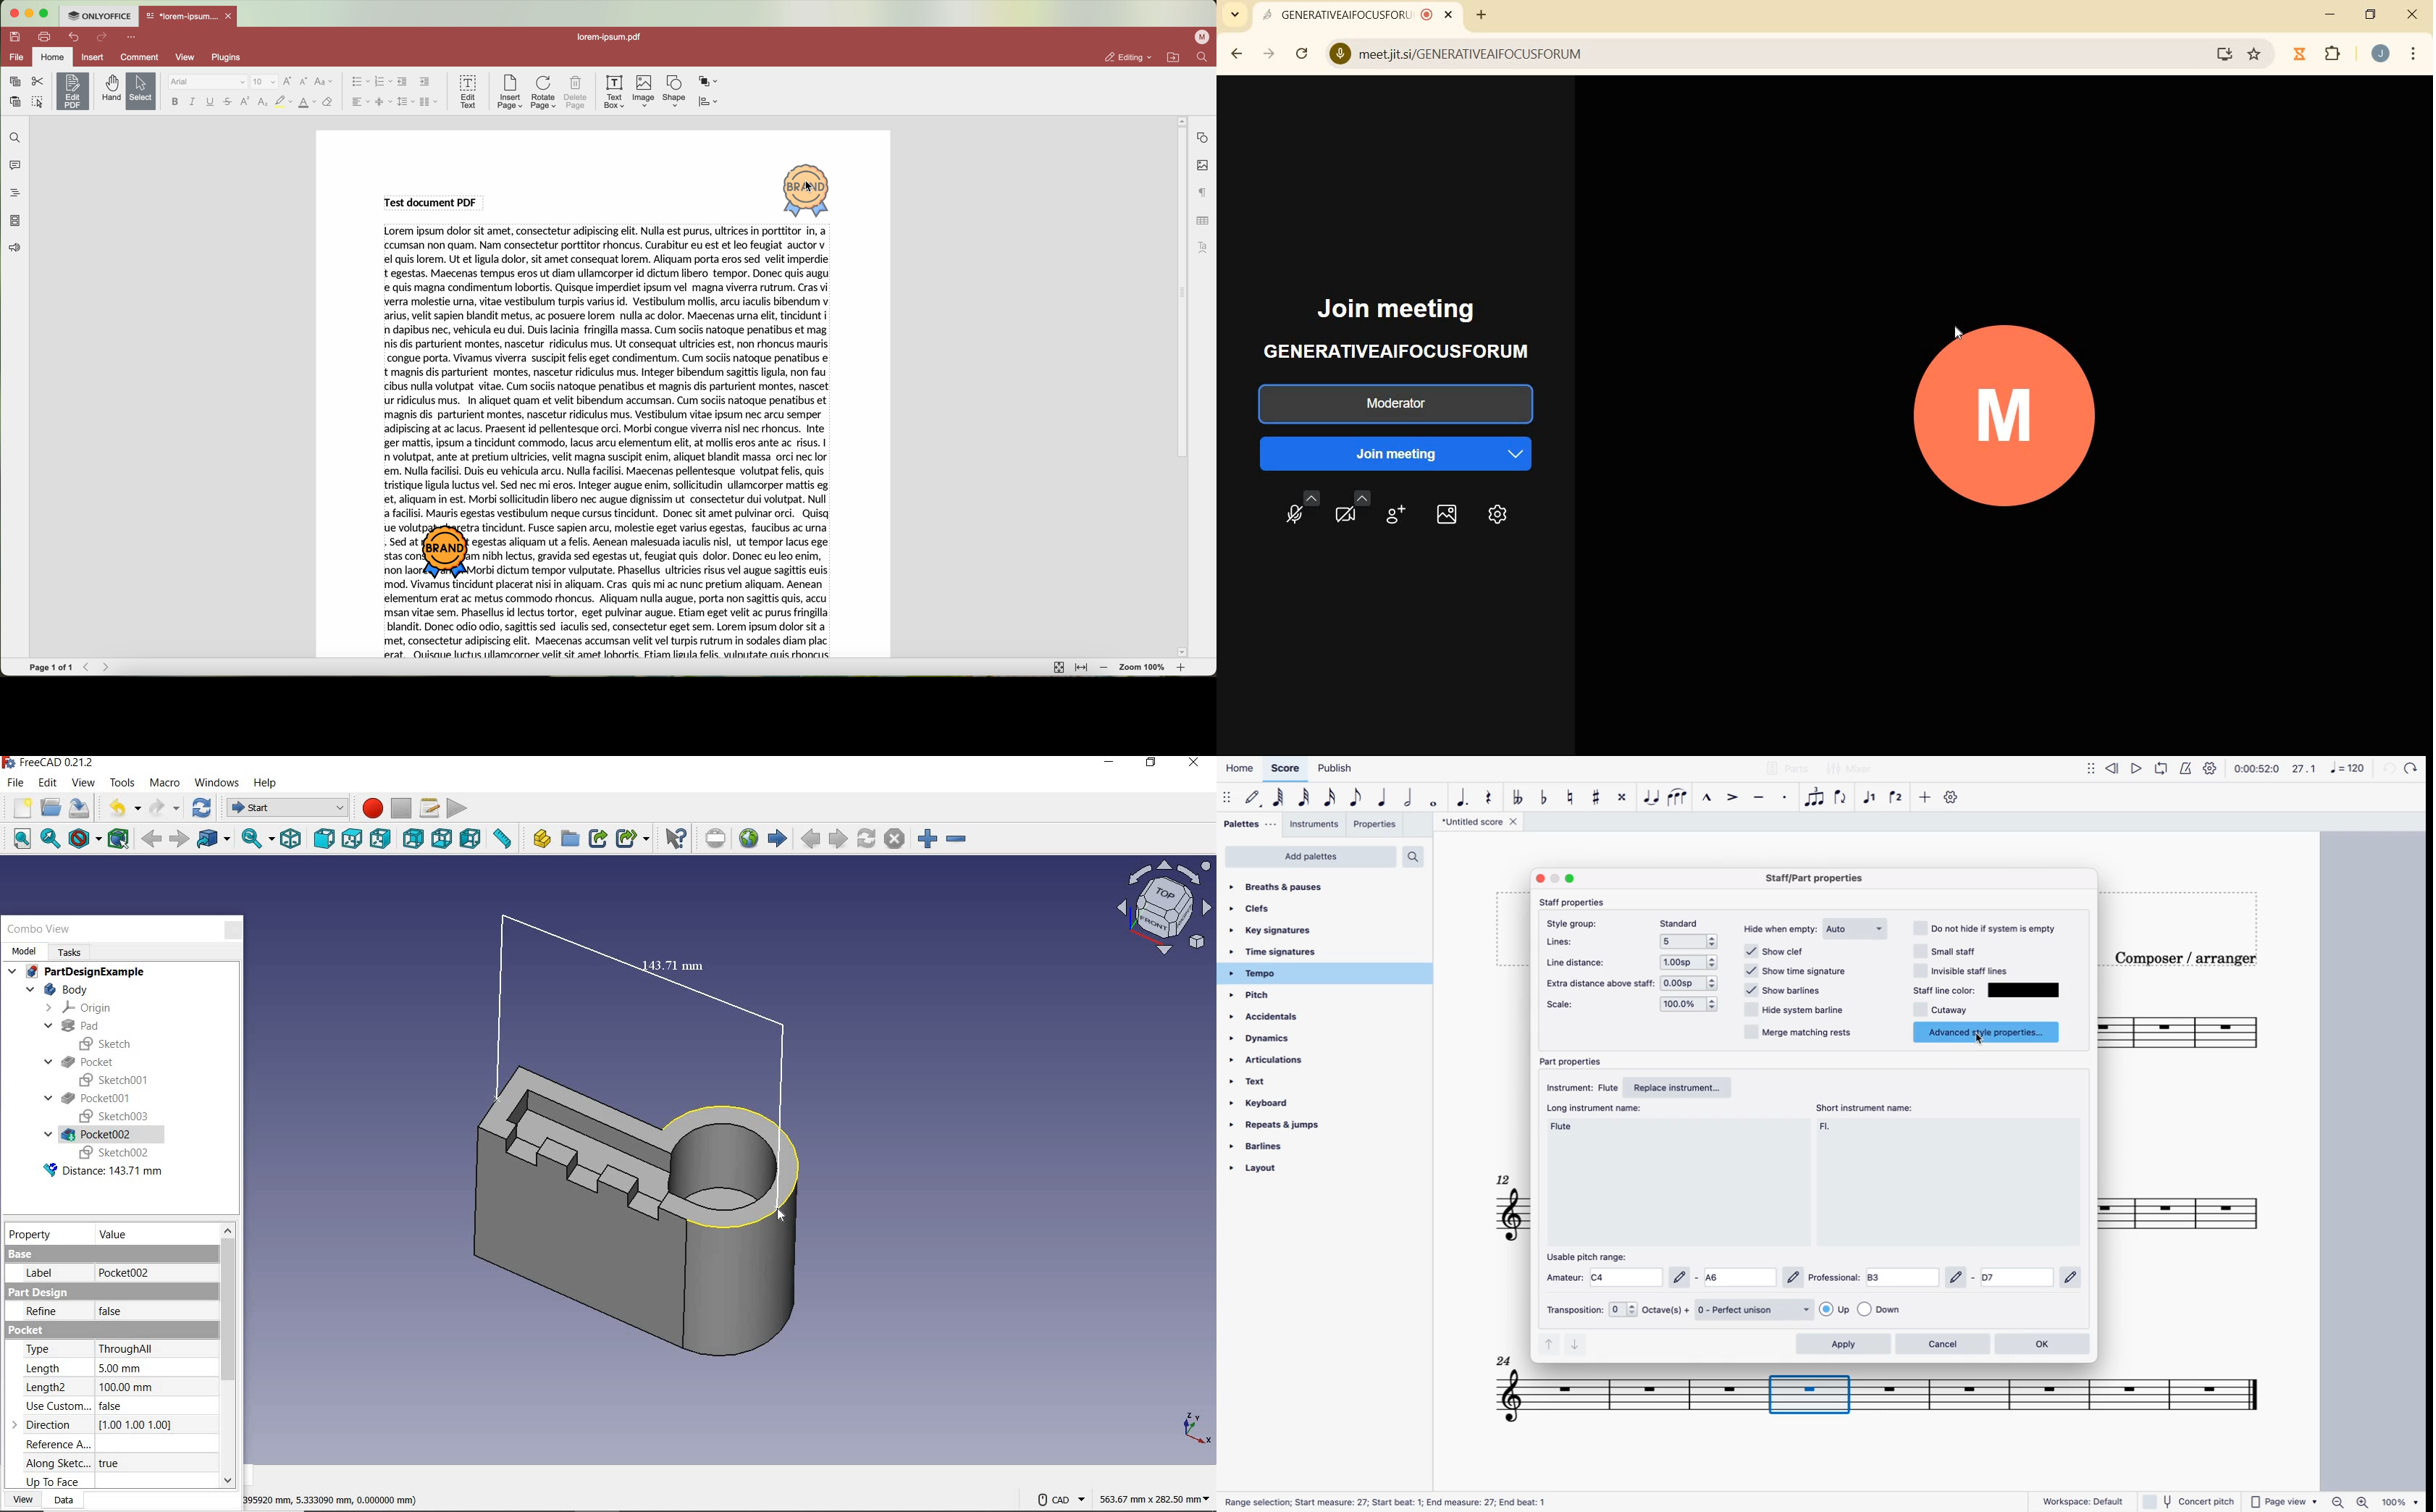 The height and width of the screenshot is (1512, 2436). I want to click on macro recording, so click(369, 808).